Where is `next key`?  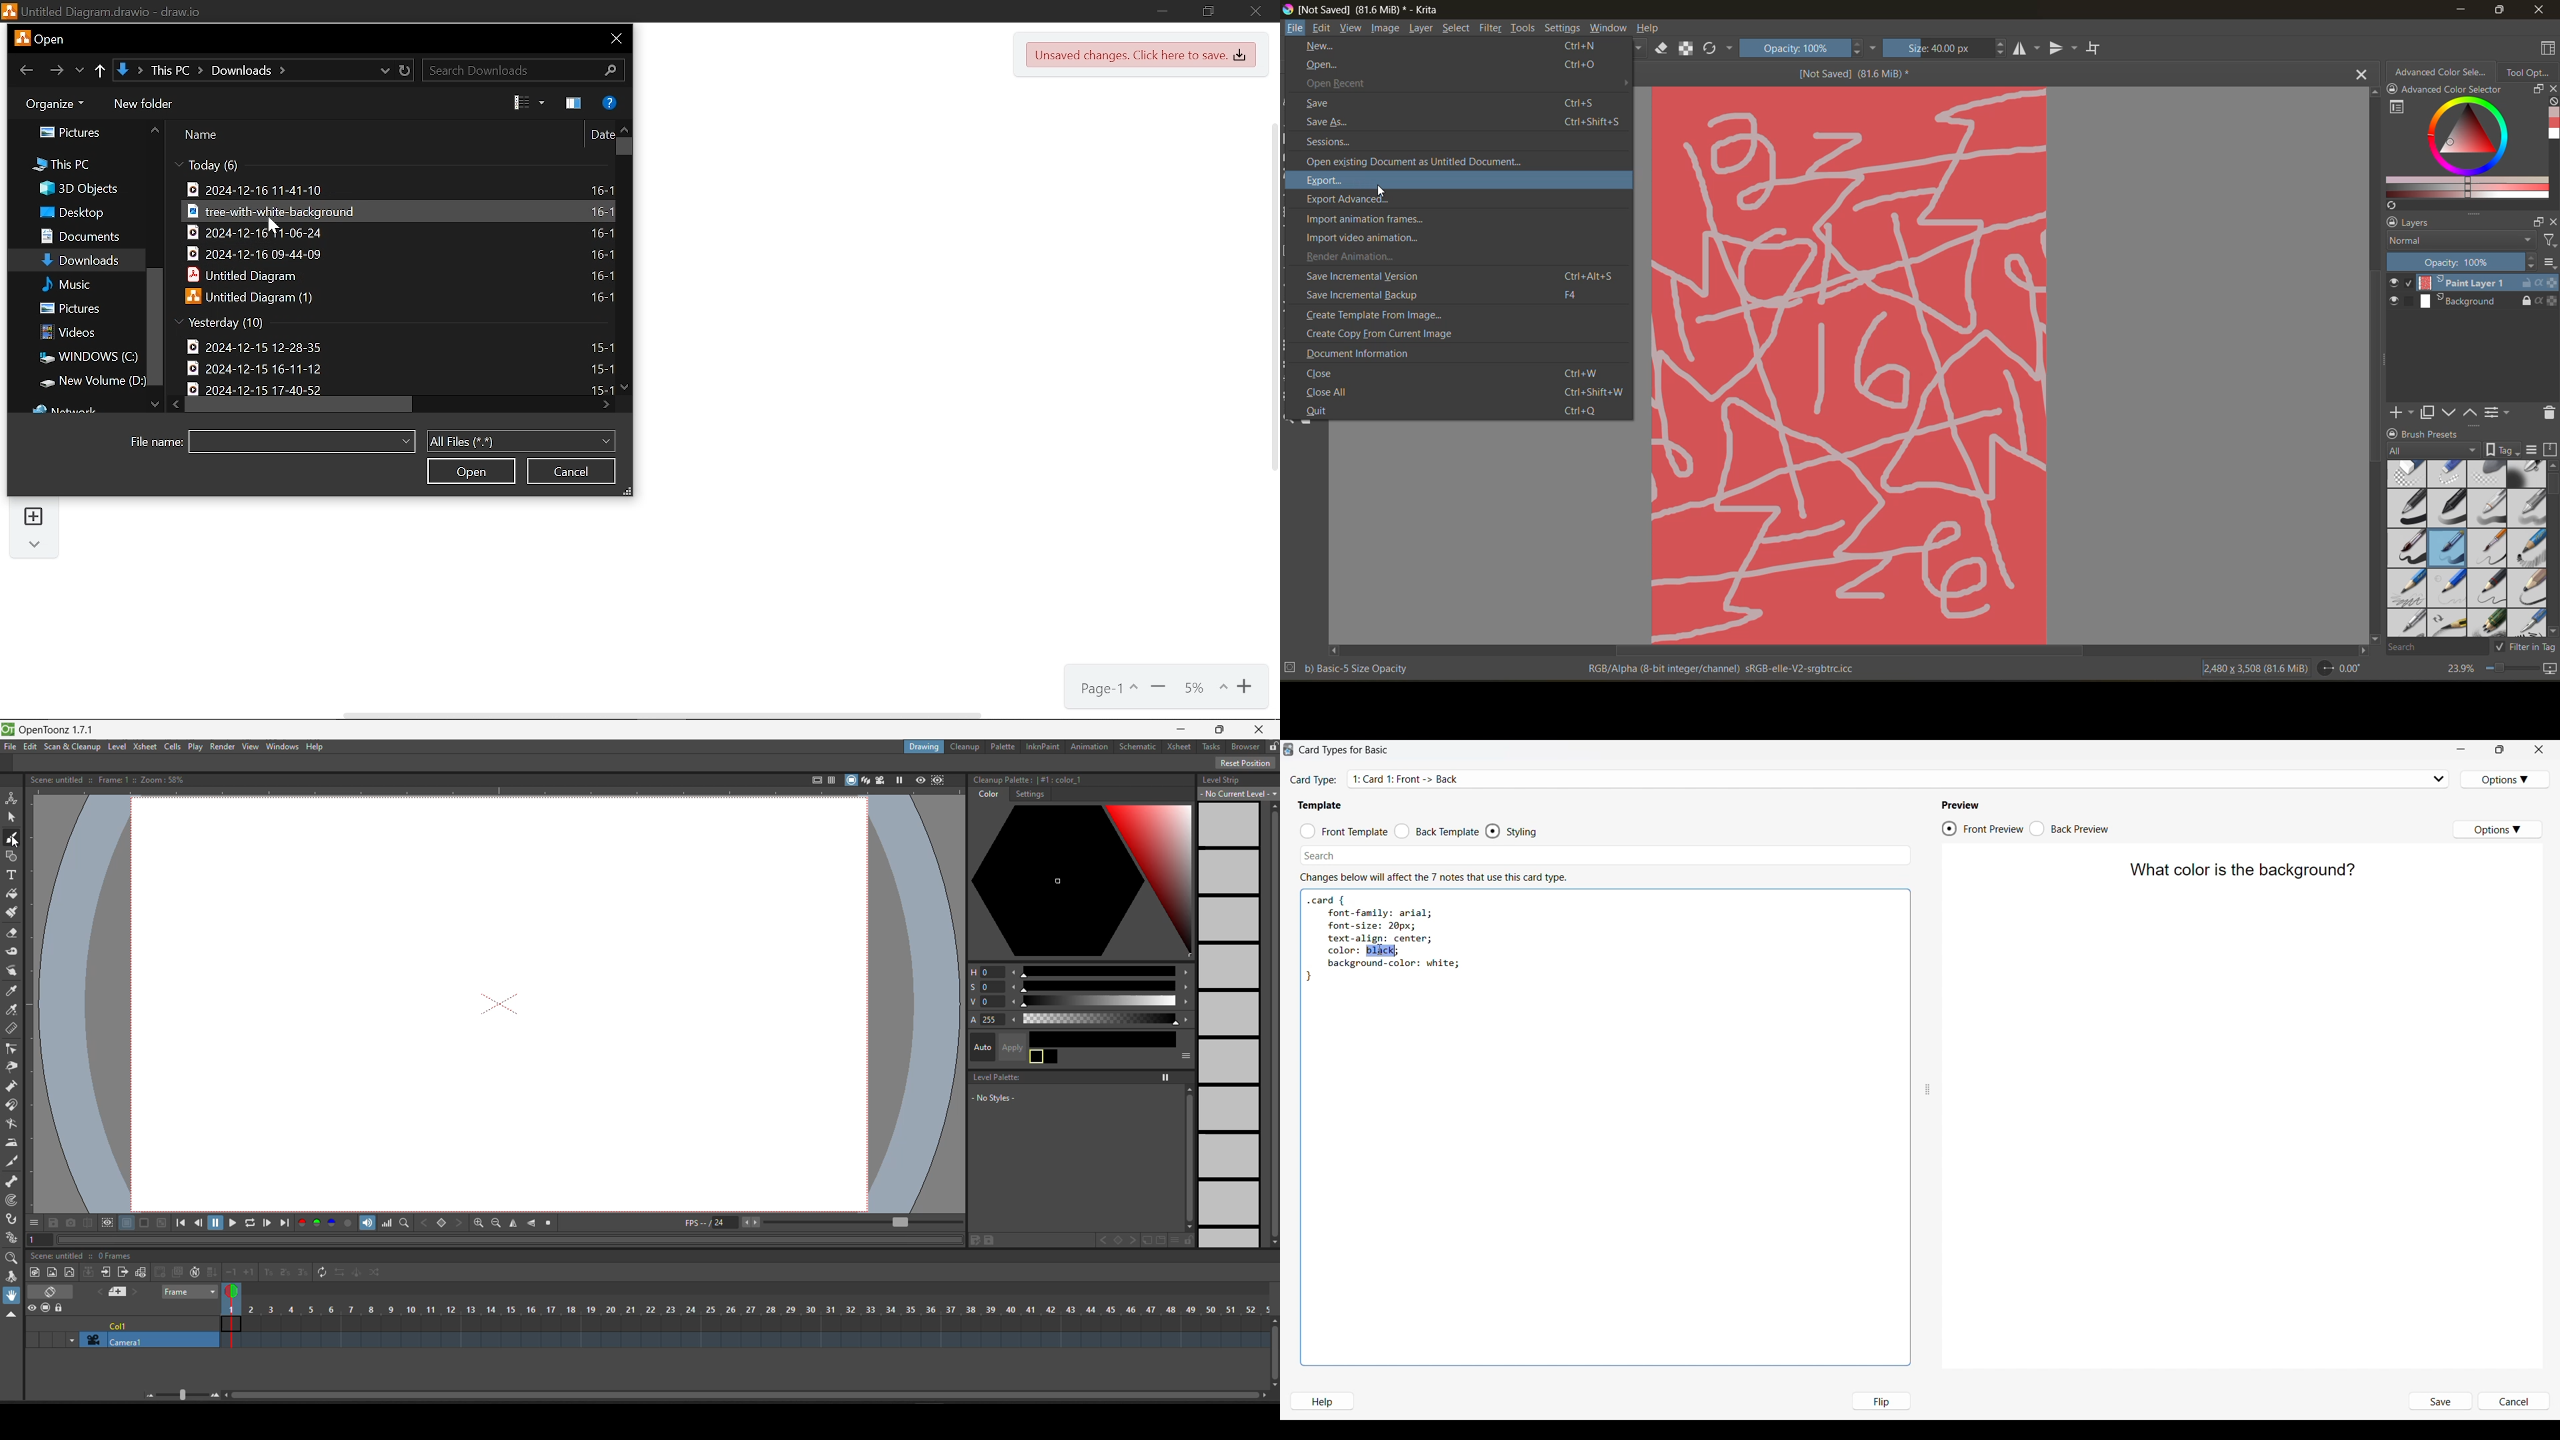
next key is located at coordinates (1133, 1239).